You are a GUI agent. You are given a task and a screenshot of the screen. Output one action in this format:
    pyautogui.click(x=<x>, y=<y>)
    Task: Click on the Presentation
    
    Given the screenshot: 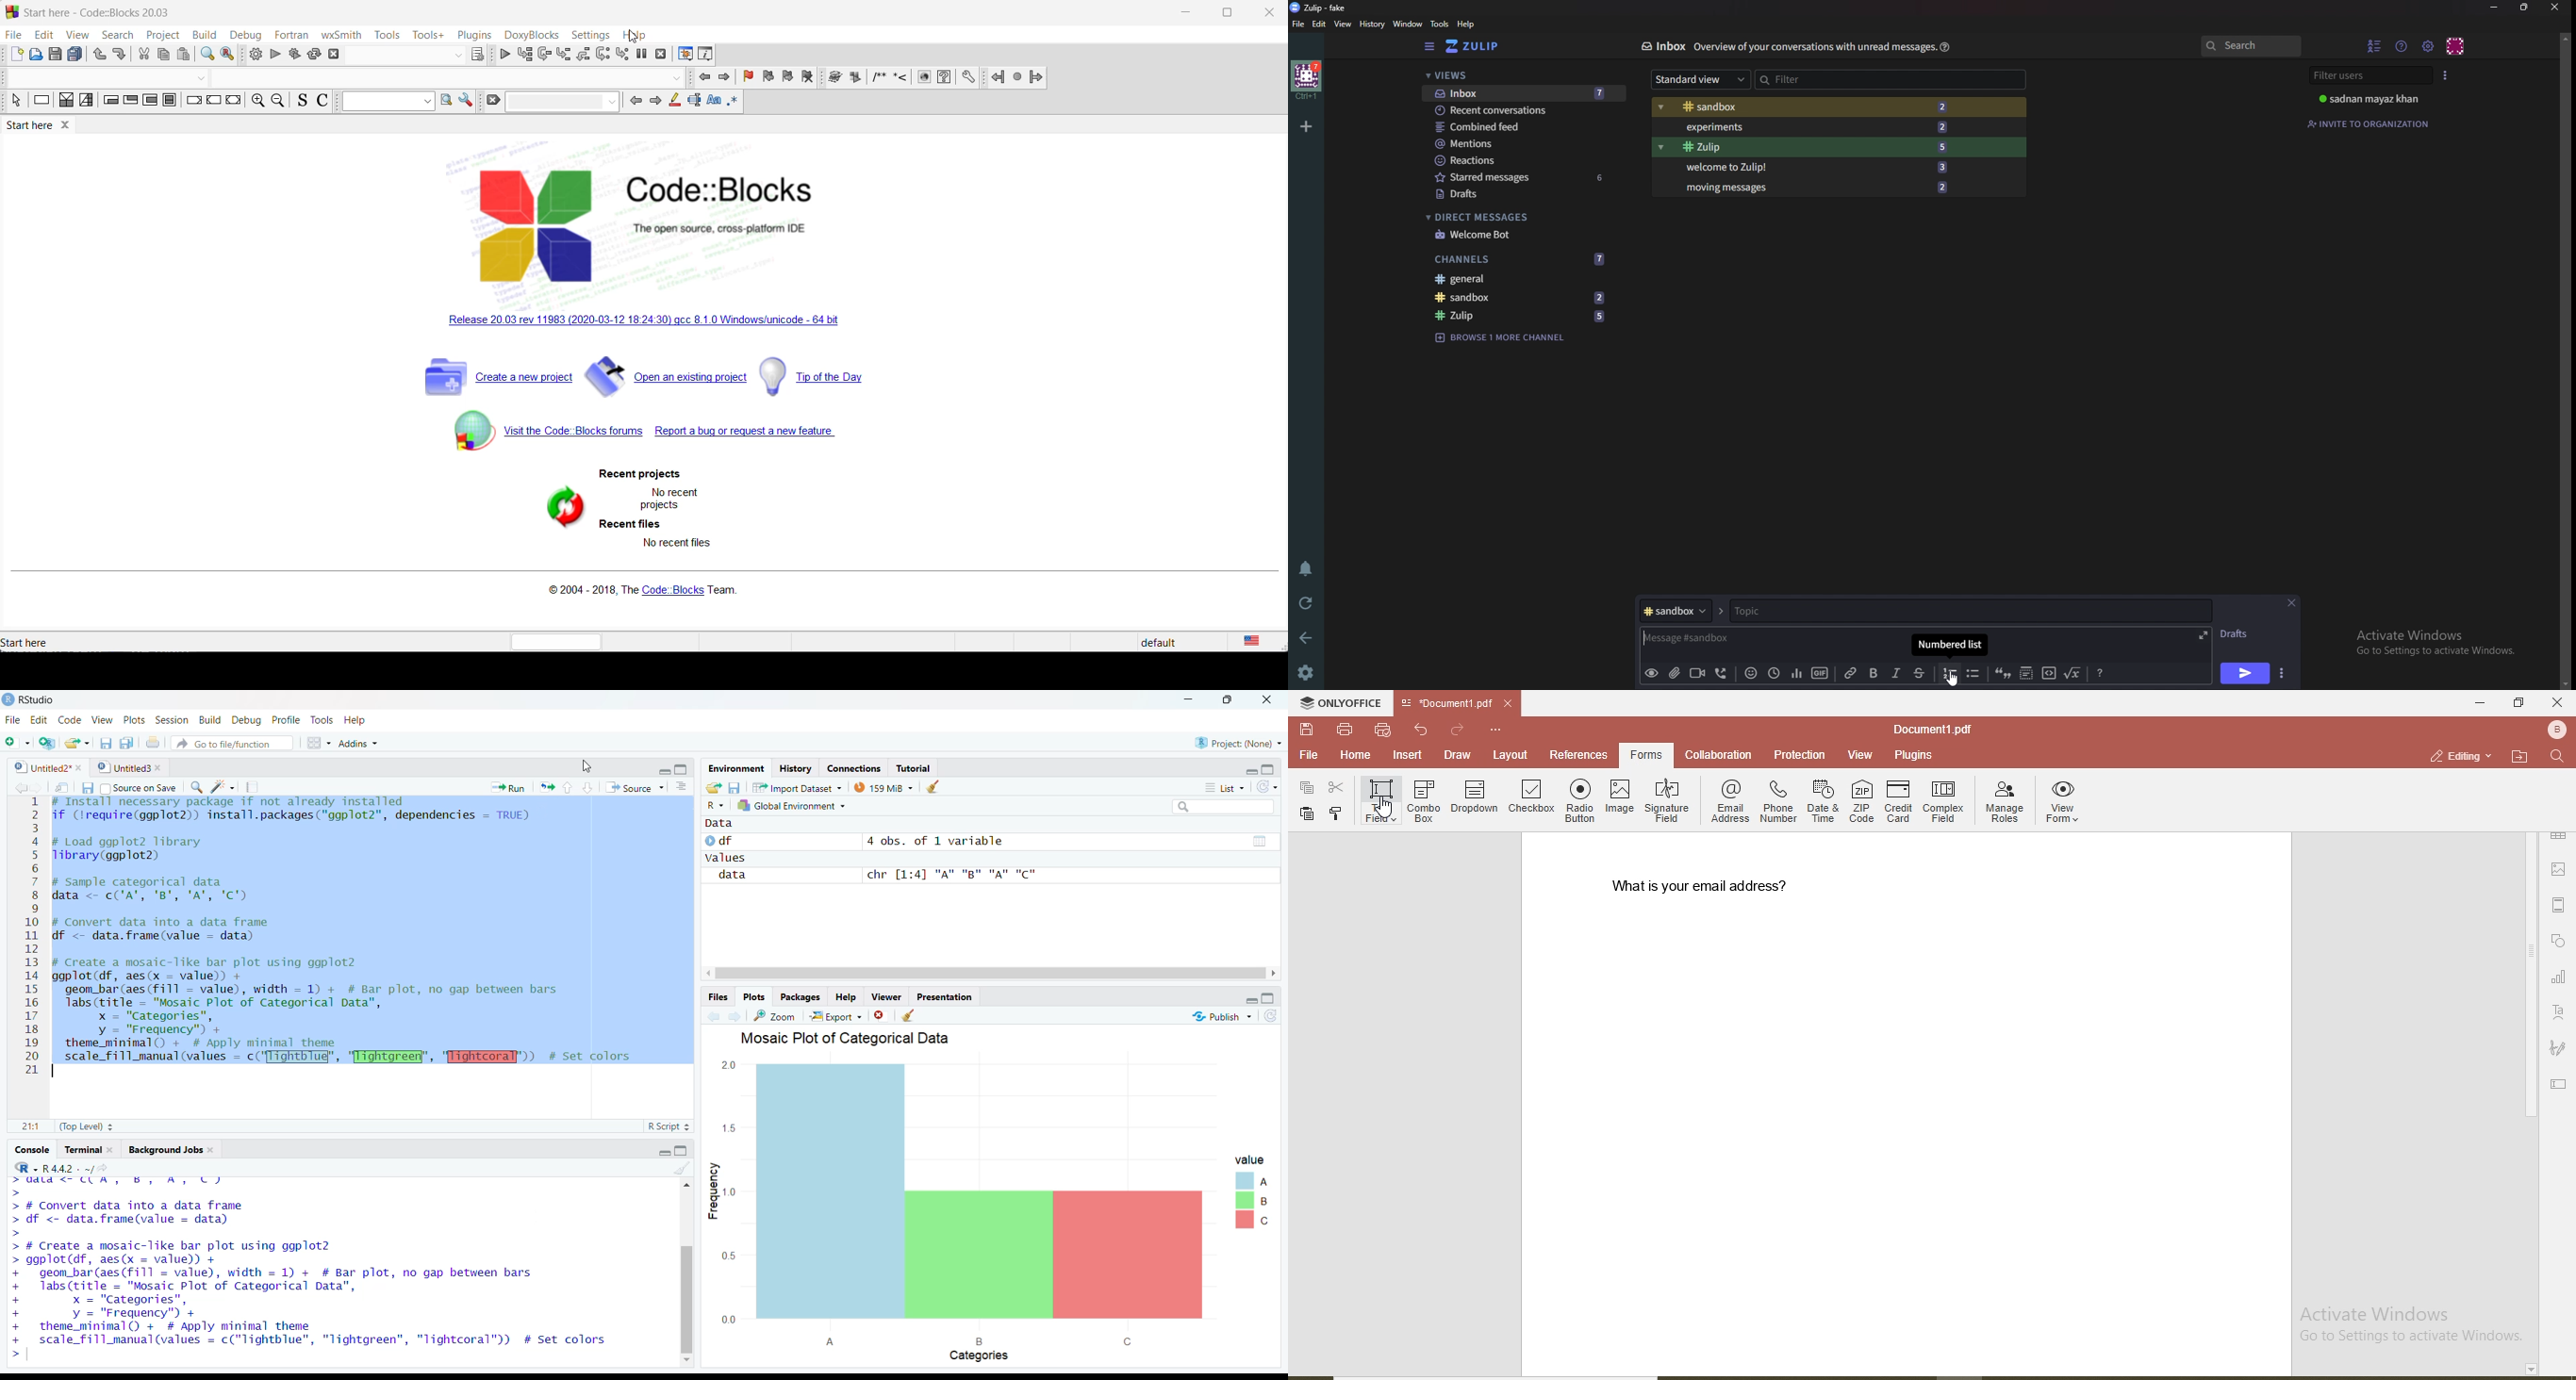 What is the action you would take?
    pyautogui.click(x=943, y=998)
    